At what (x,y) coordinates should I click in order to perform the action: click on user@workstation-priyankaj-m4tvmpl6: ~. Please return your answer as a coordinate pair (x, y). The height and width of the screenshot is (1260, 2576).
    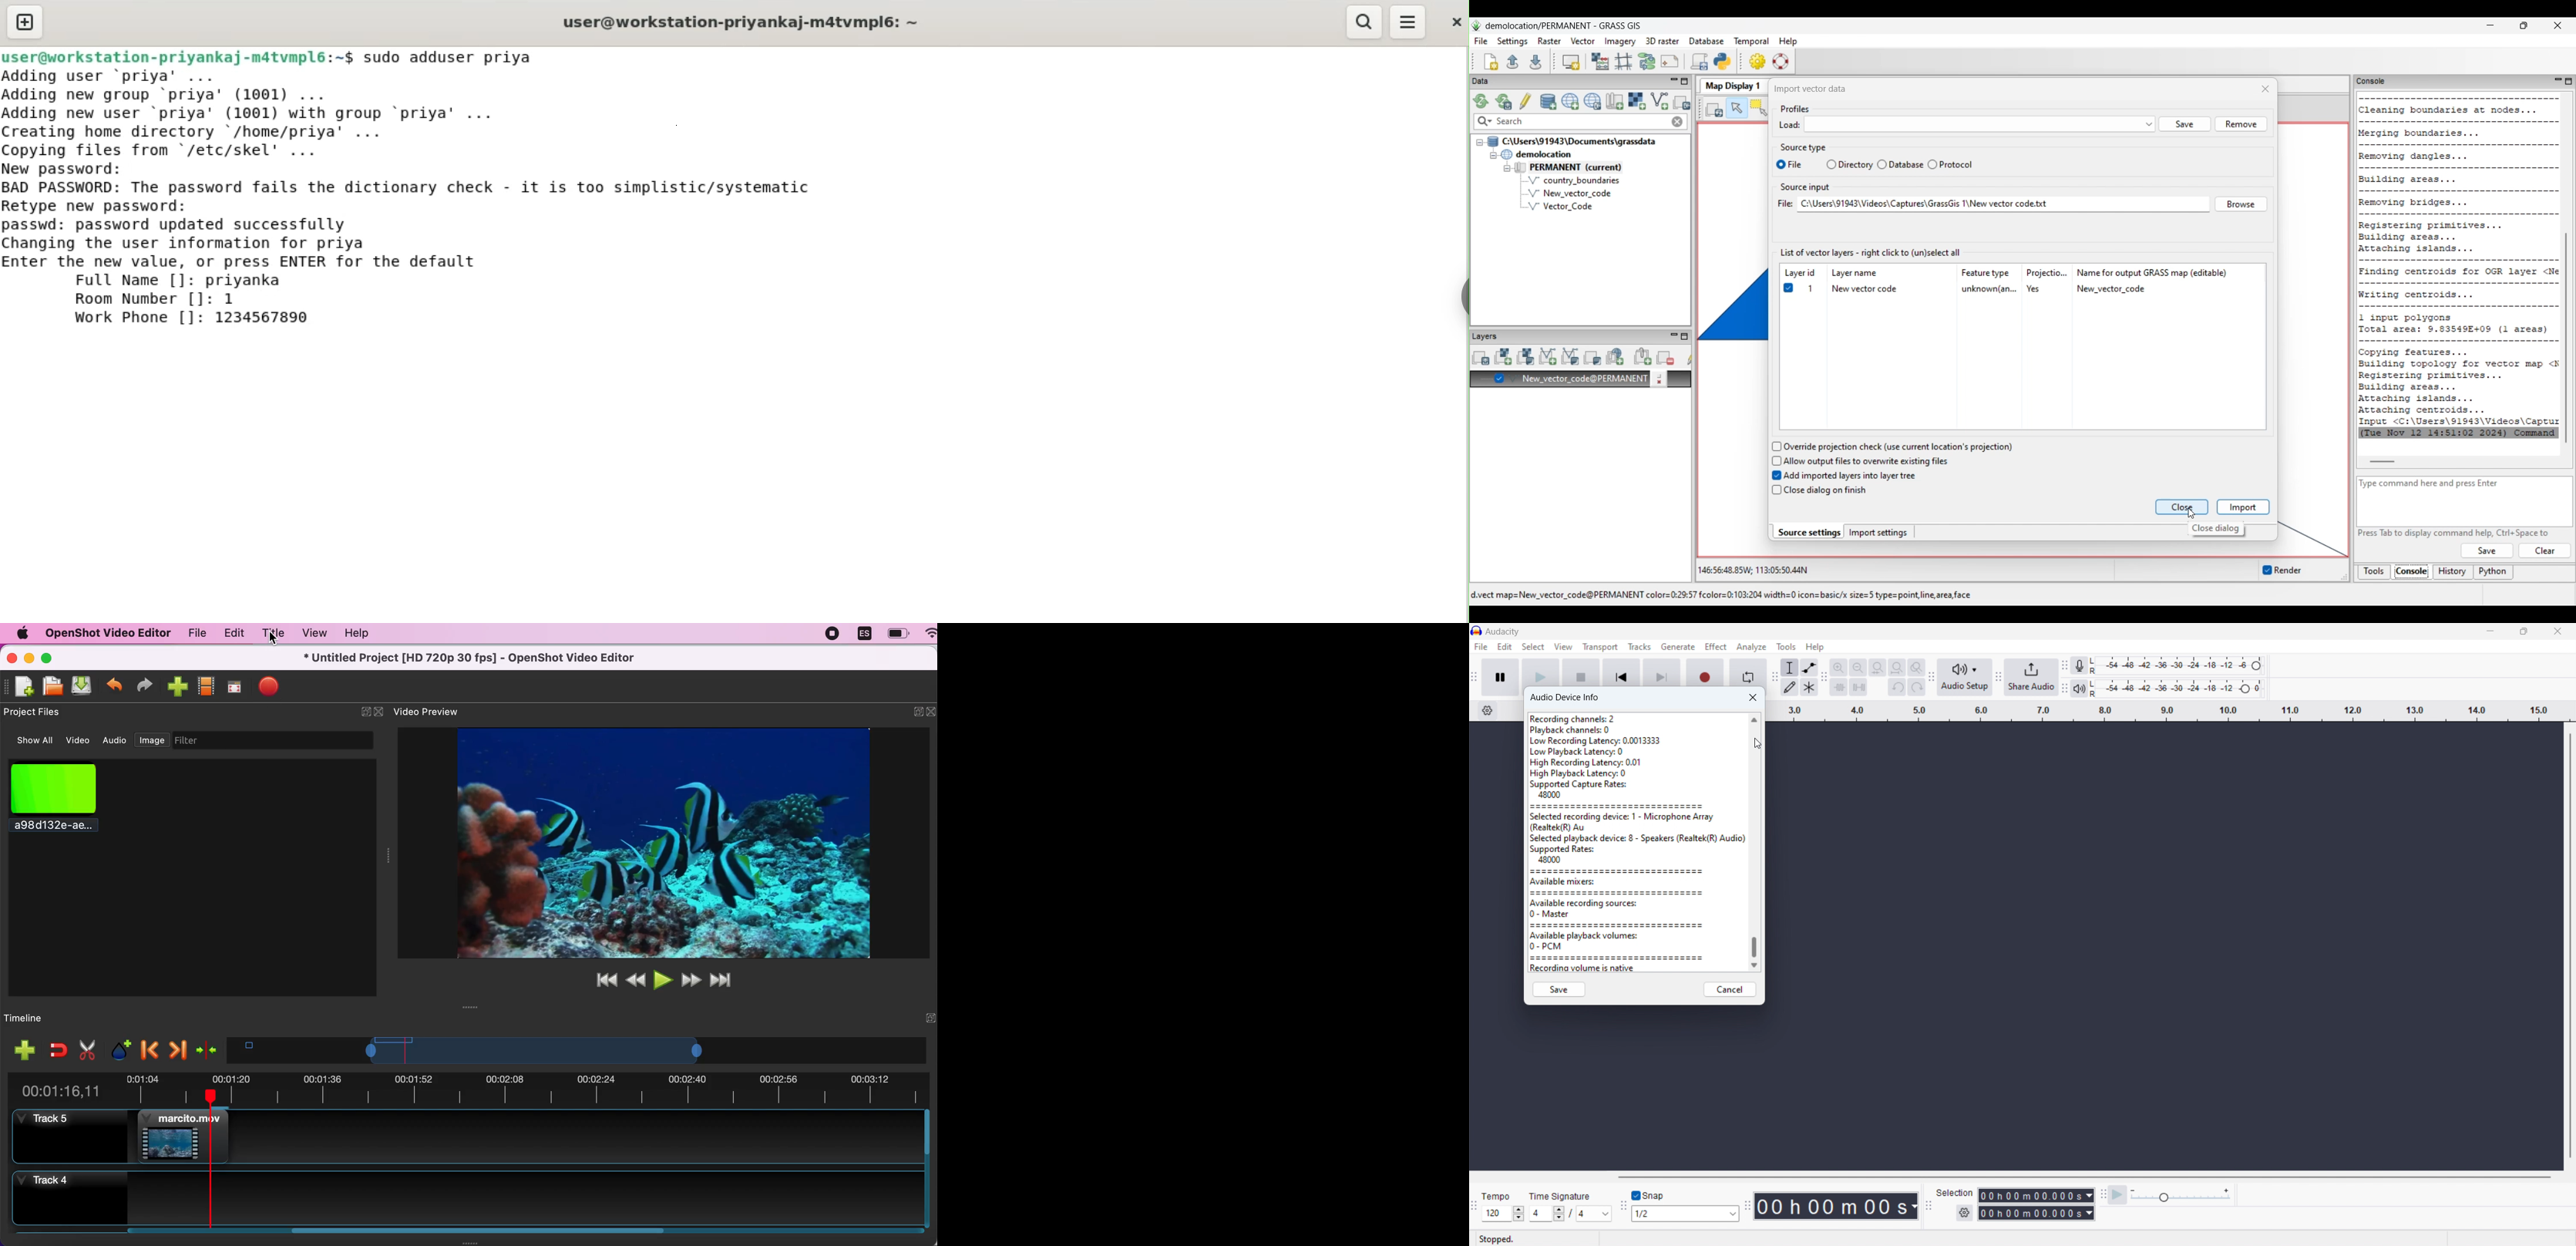
    Looking at the image, I should click on (741, 24).